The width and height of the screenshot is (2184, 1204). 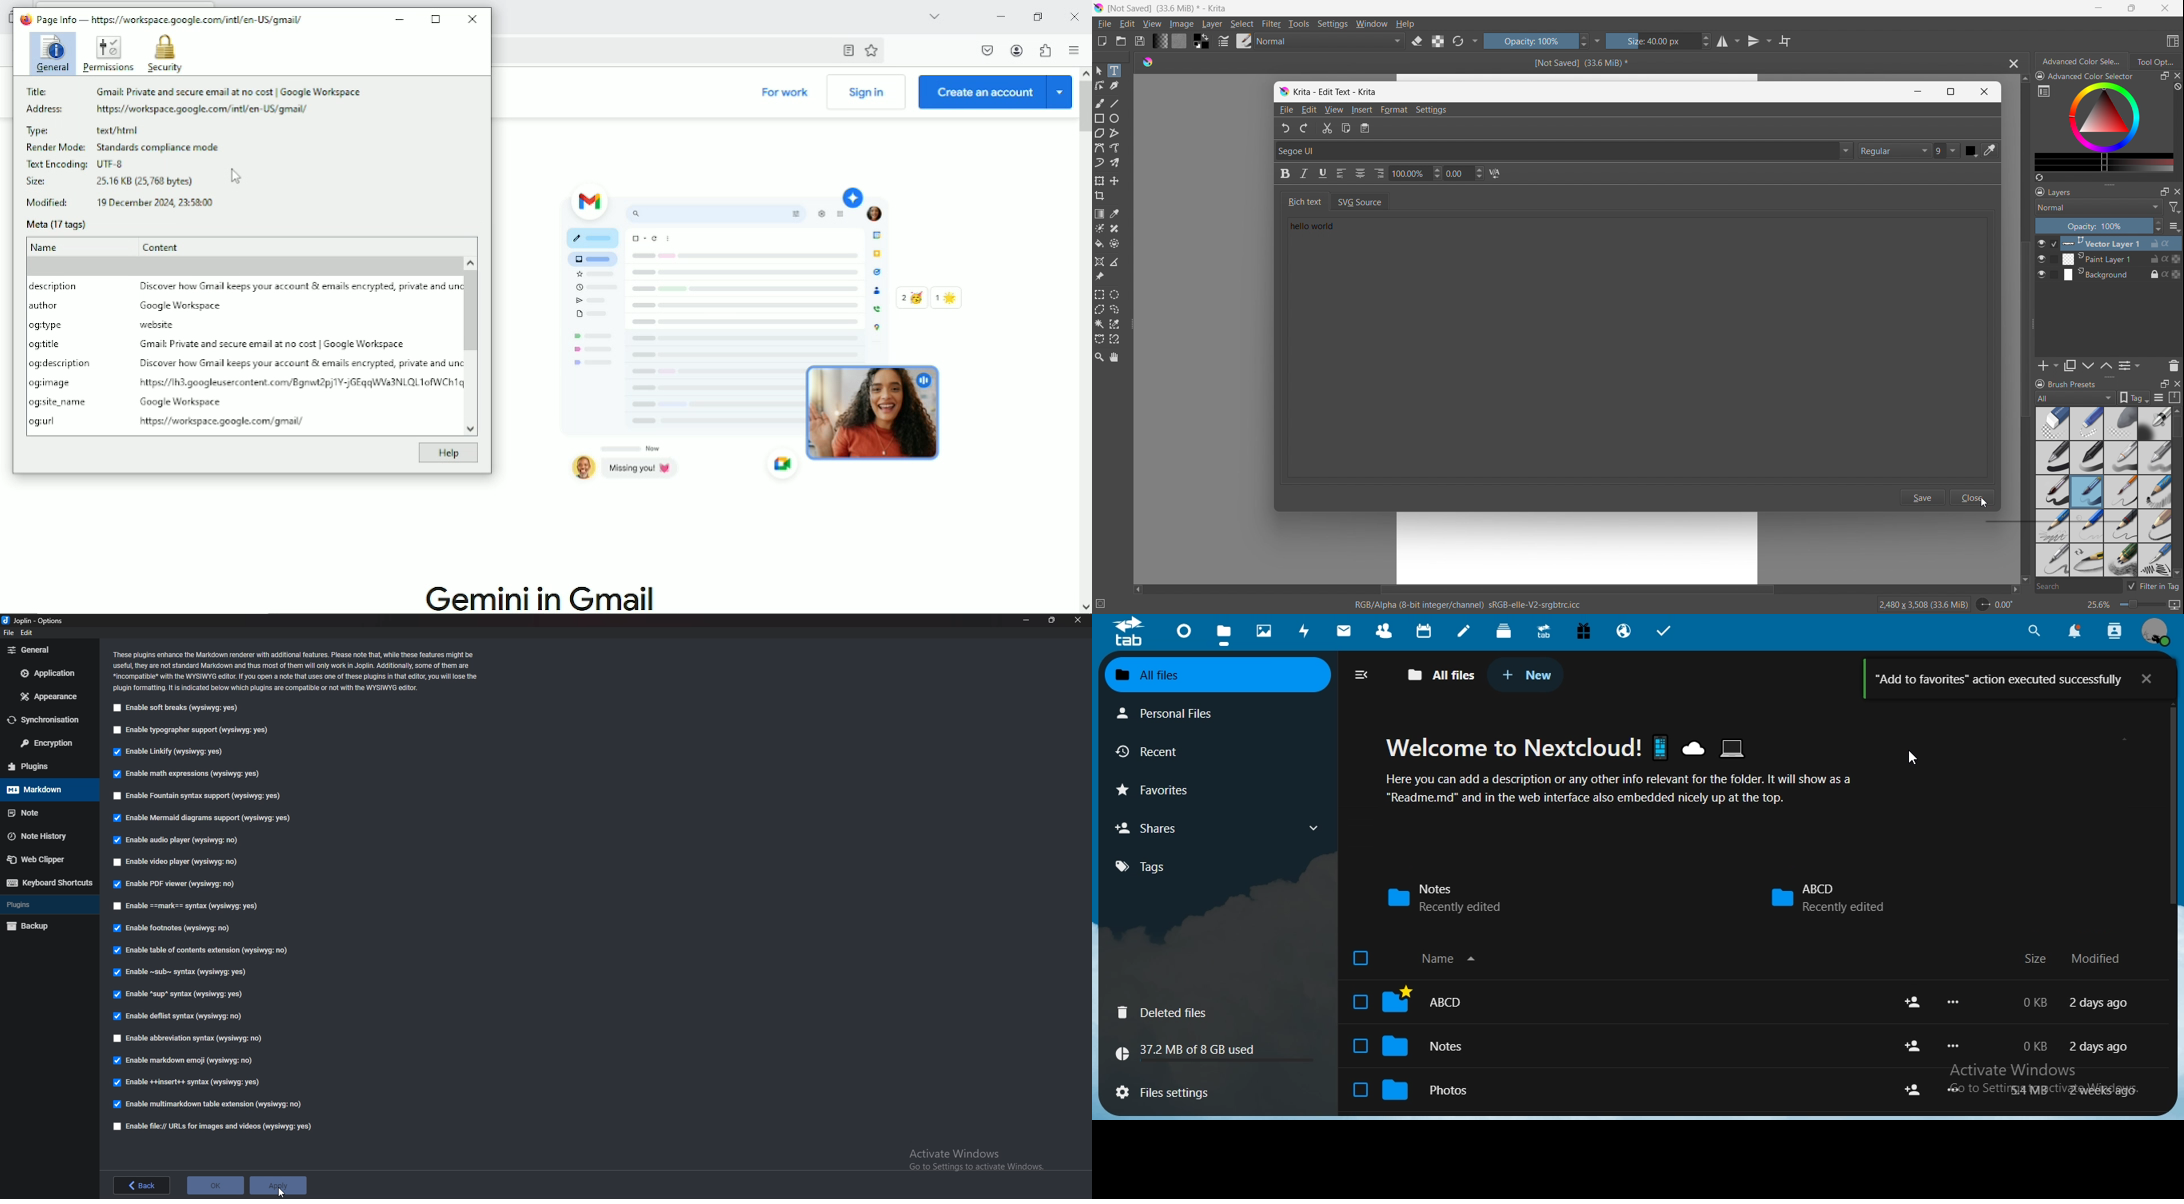 What do you see at coordinates (1149, 751) in the screenshot?
I see `recent` at bounding box center [1149, 751].